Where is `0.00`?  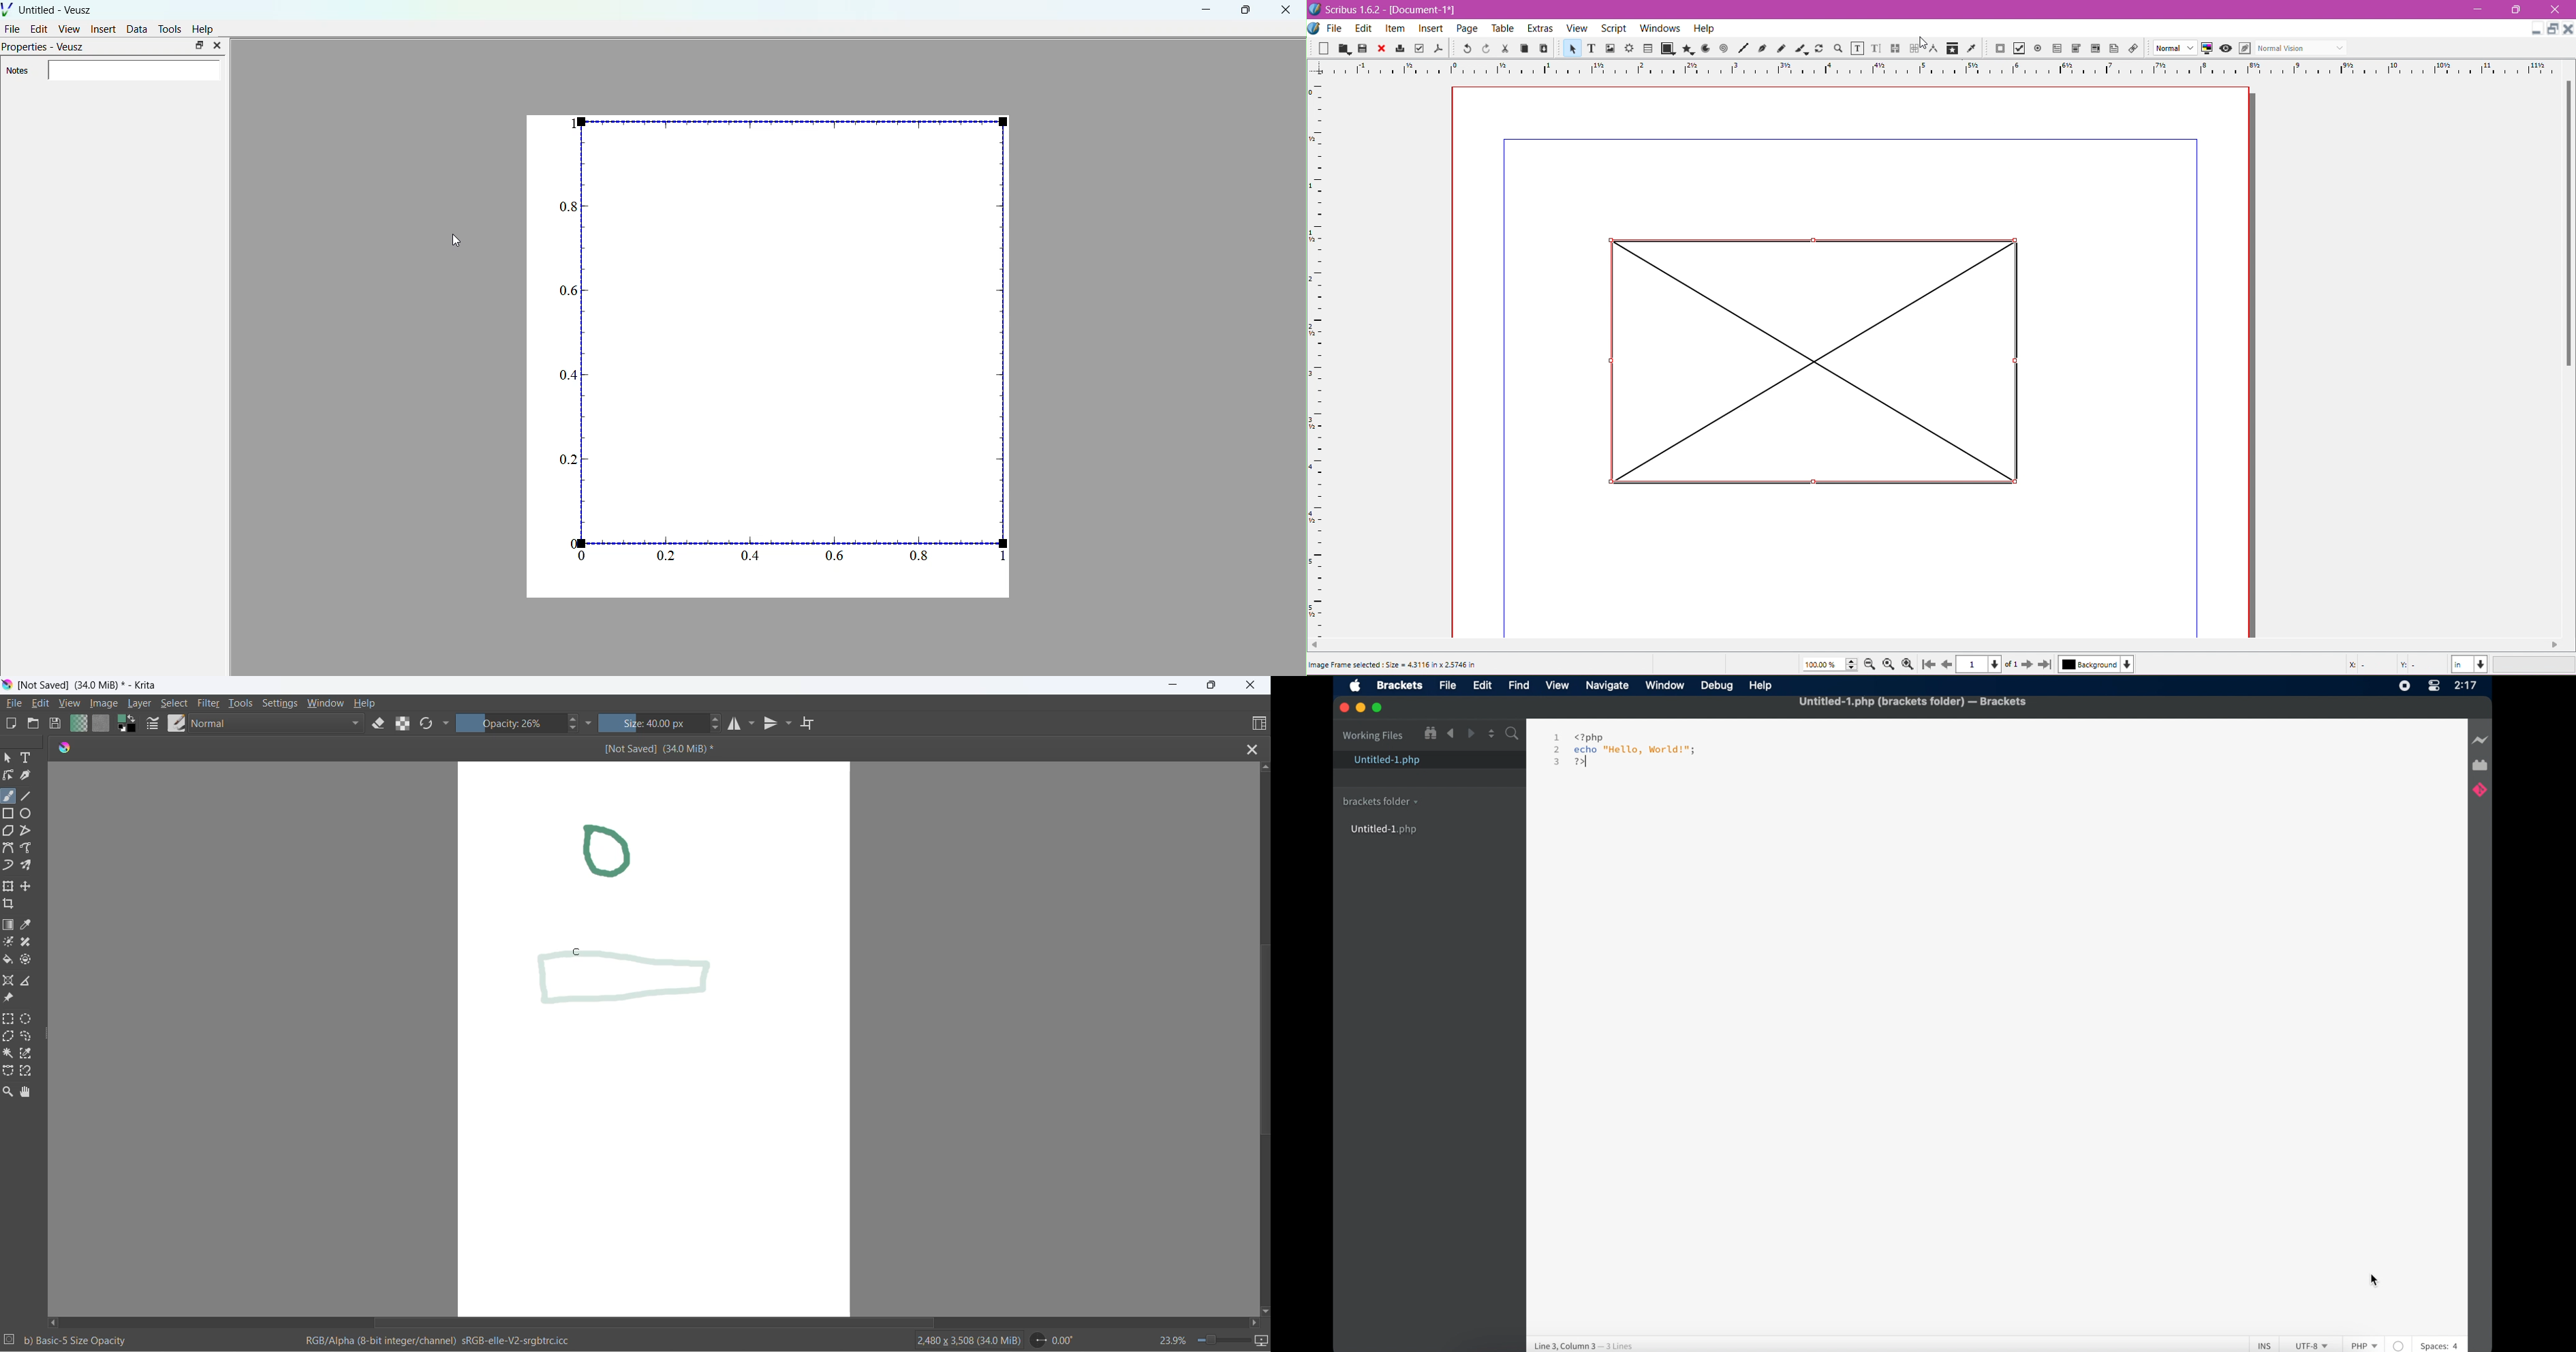 0.00 is located at coordinates (1054, 1340).